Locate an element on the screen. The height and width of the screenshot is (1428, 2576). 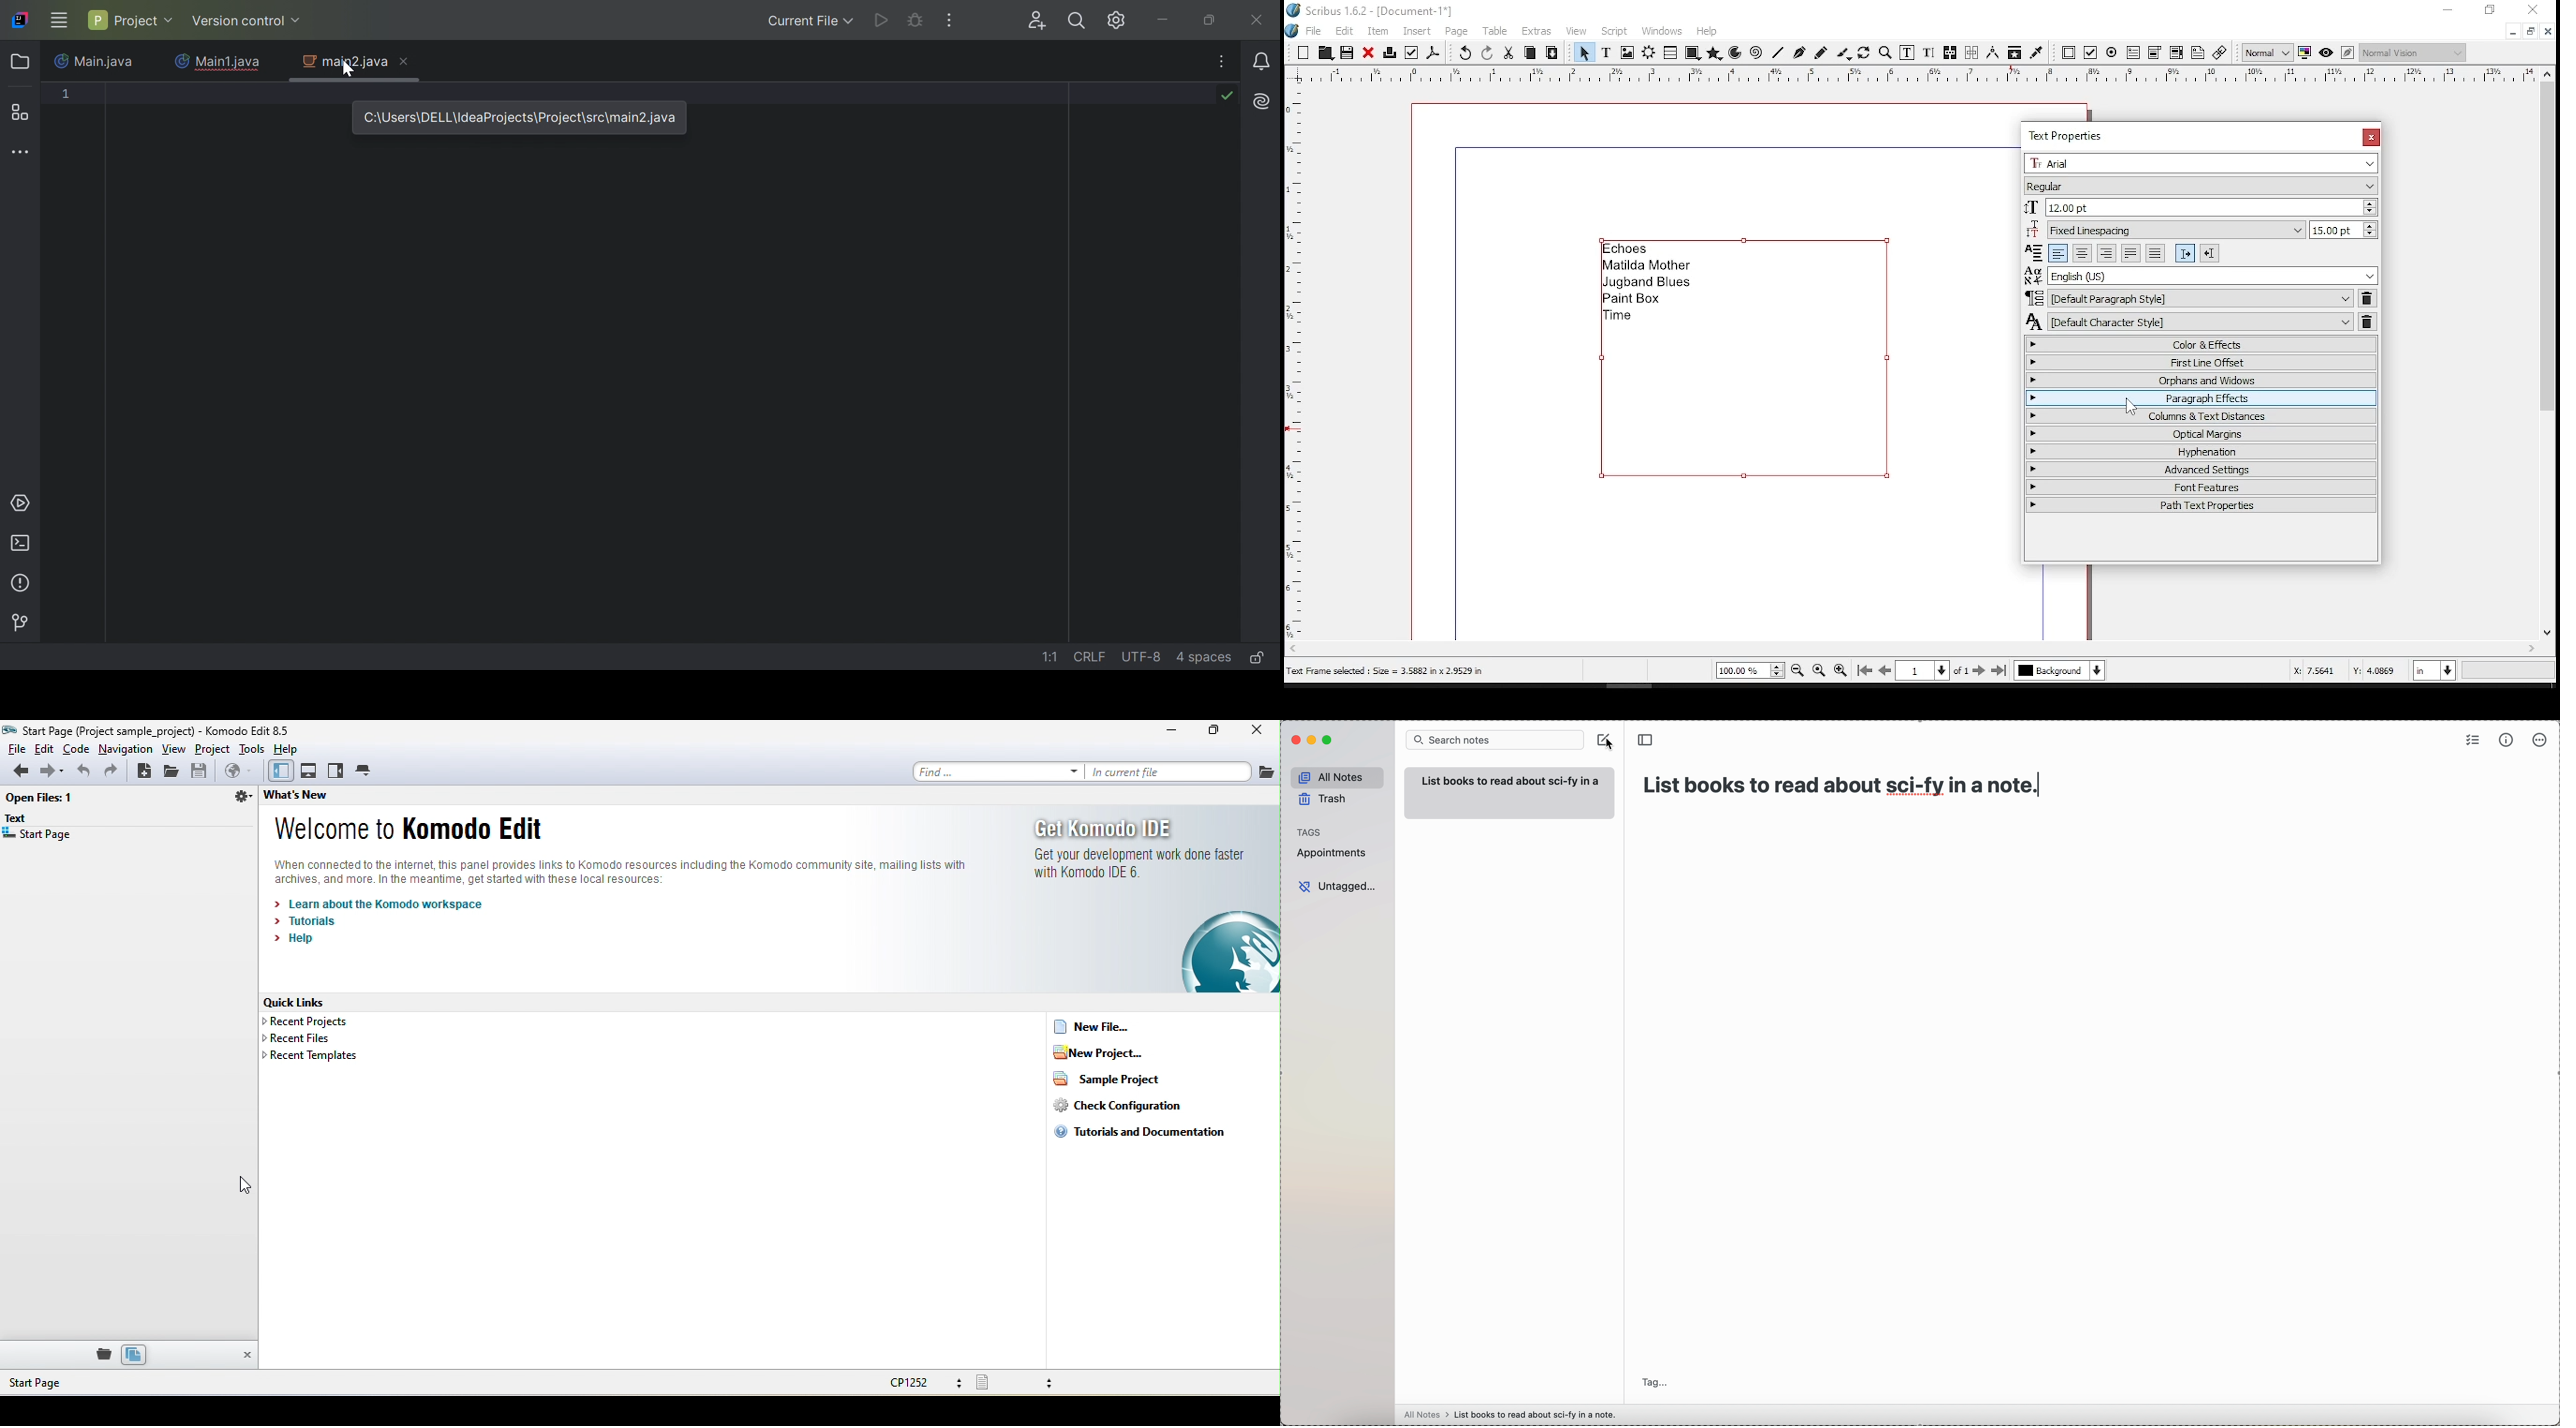
zoom in is located at coordinates (1839, 672).